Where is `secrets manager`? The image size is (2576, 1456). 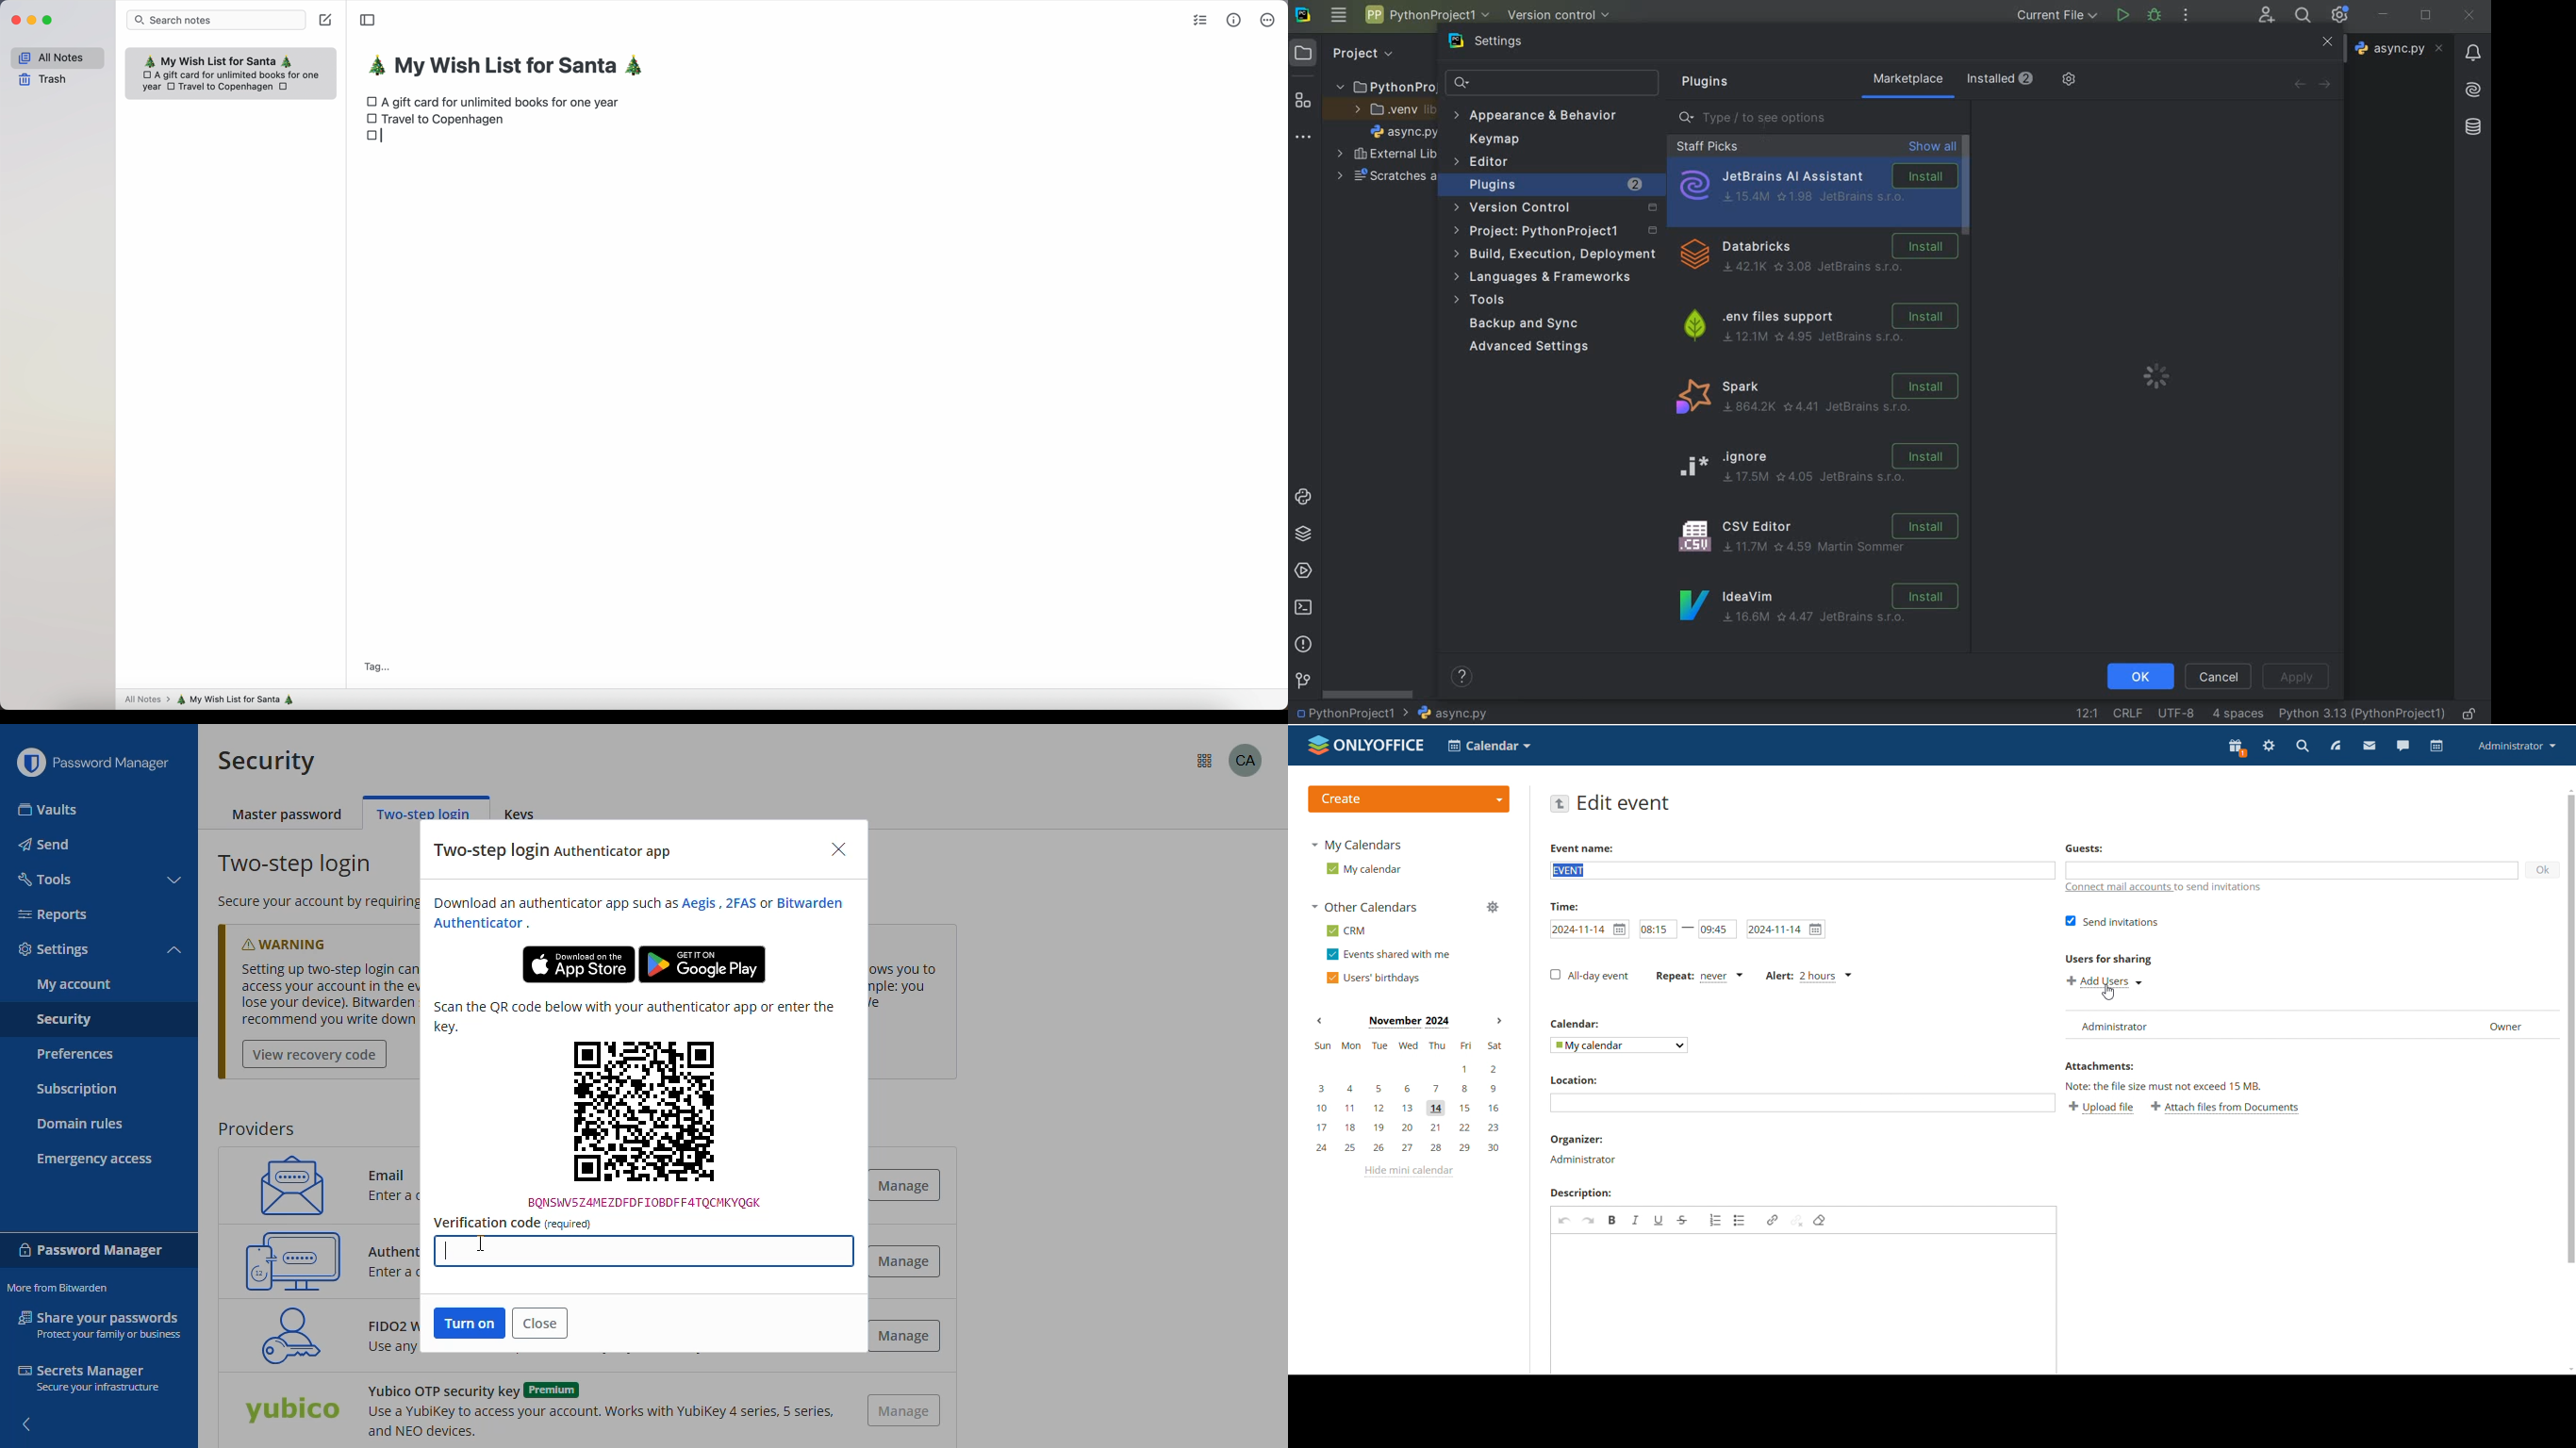 secrets manager is located at coordinates (88, 1377).